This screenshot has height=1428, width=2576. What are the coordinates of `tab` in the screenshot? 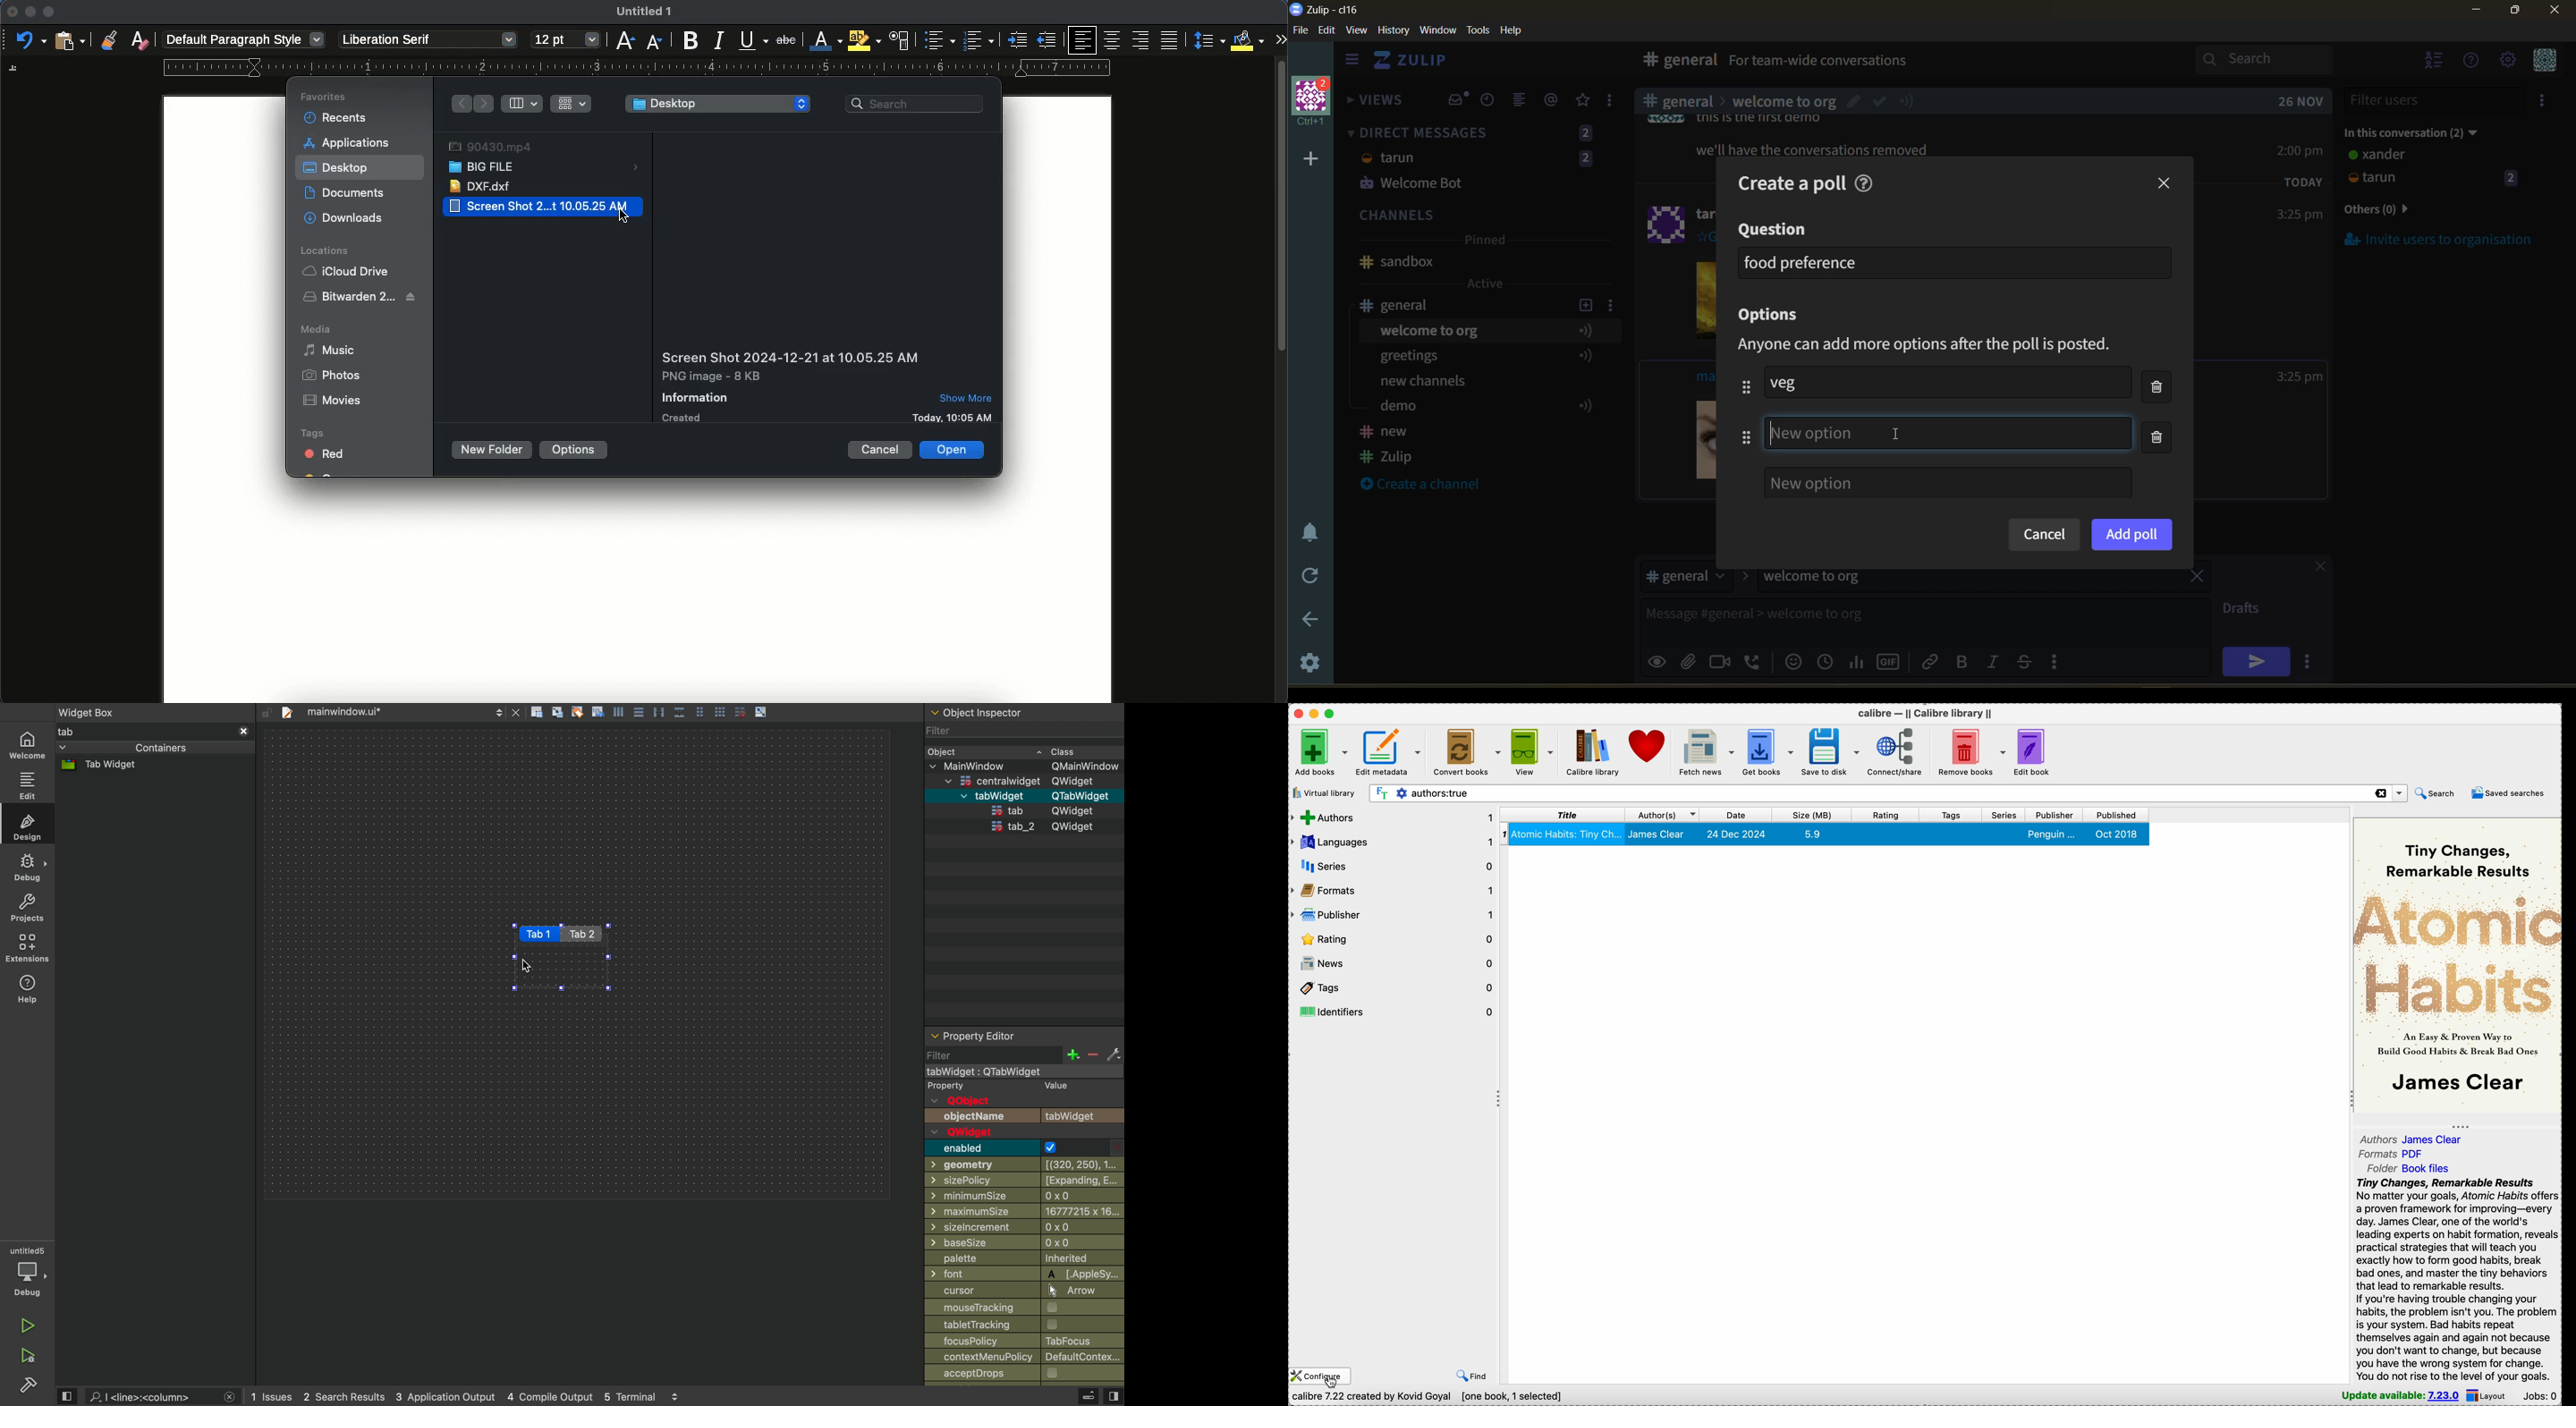 It's located at (377, 711).